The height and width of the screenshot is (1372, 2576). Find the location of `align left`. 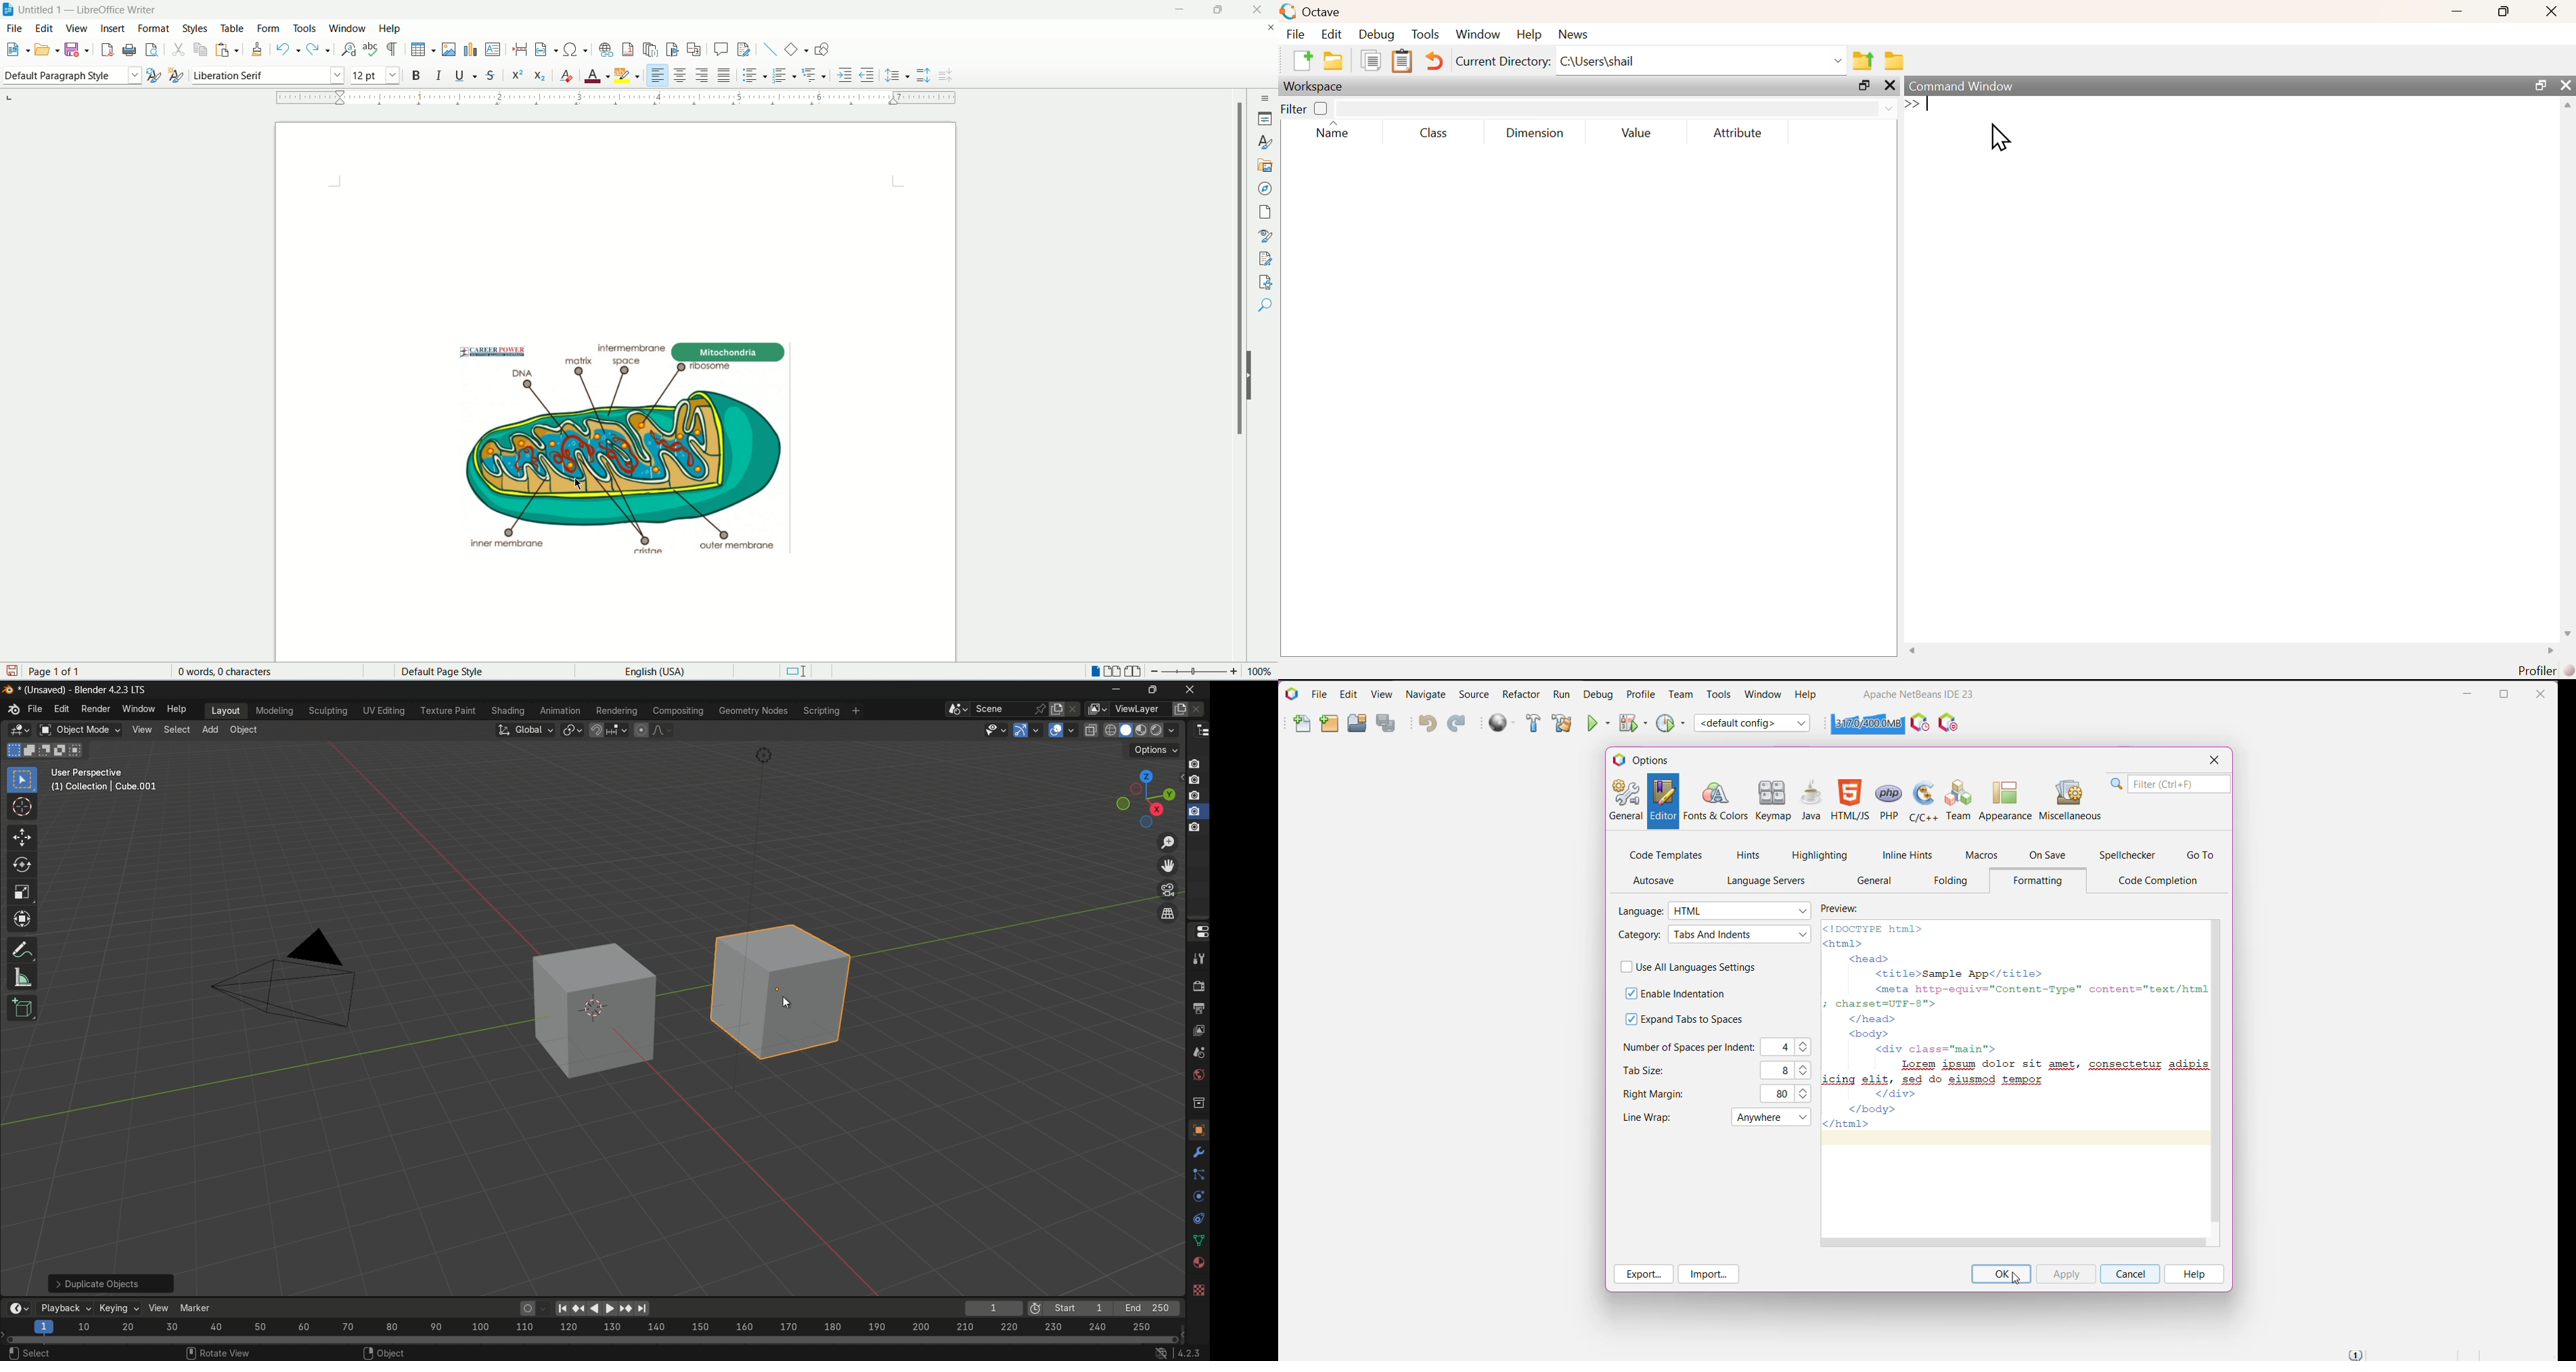

align left is located at coordinates (659, 75).